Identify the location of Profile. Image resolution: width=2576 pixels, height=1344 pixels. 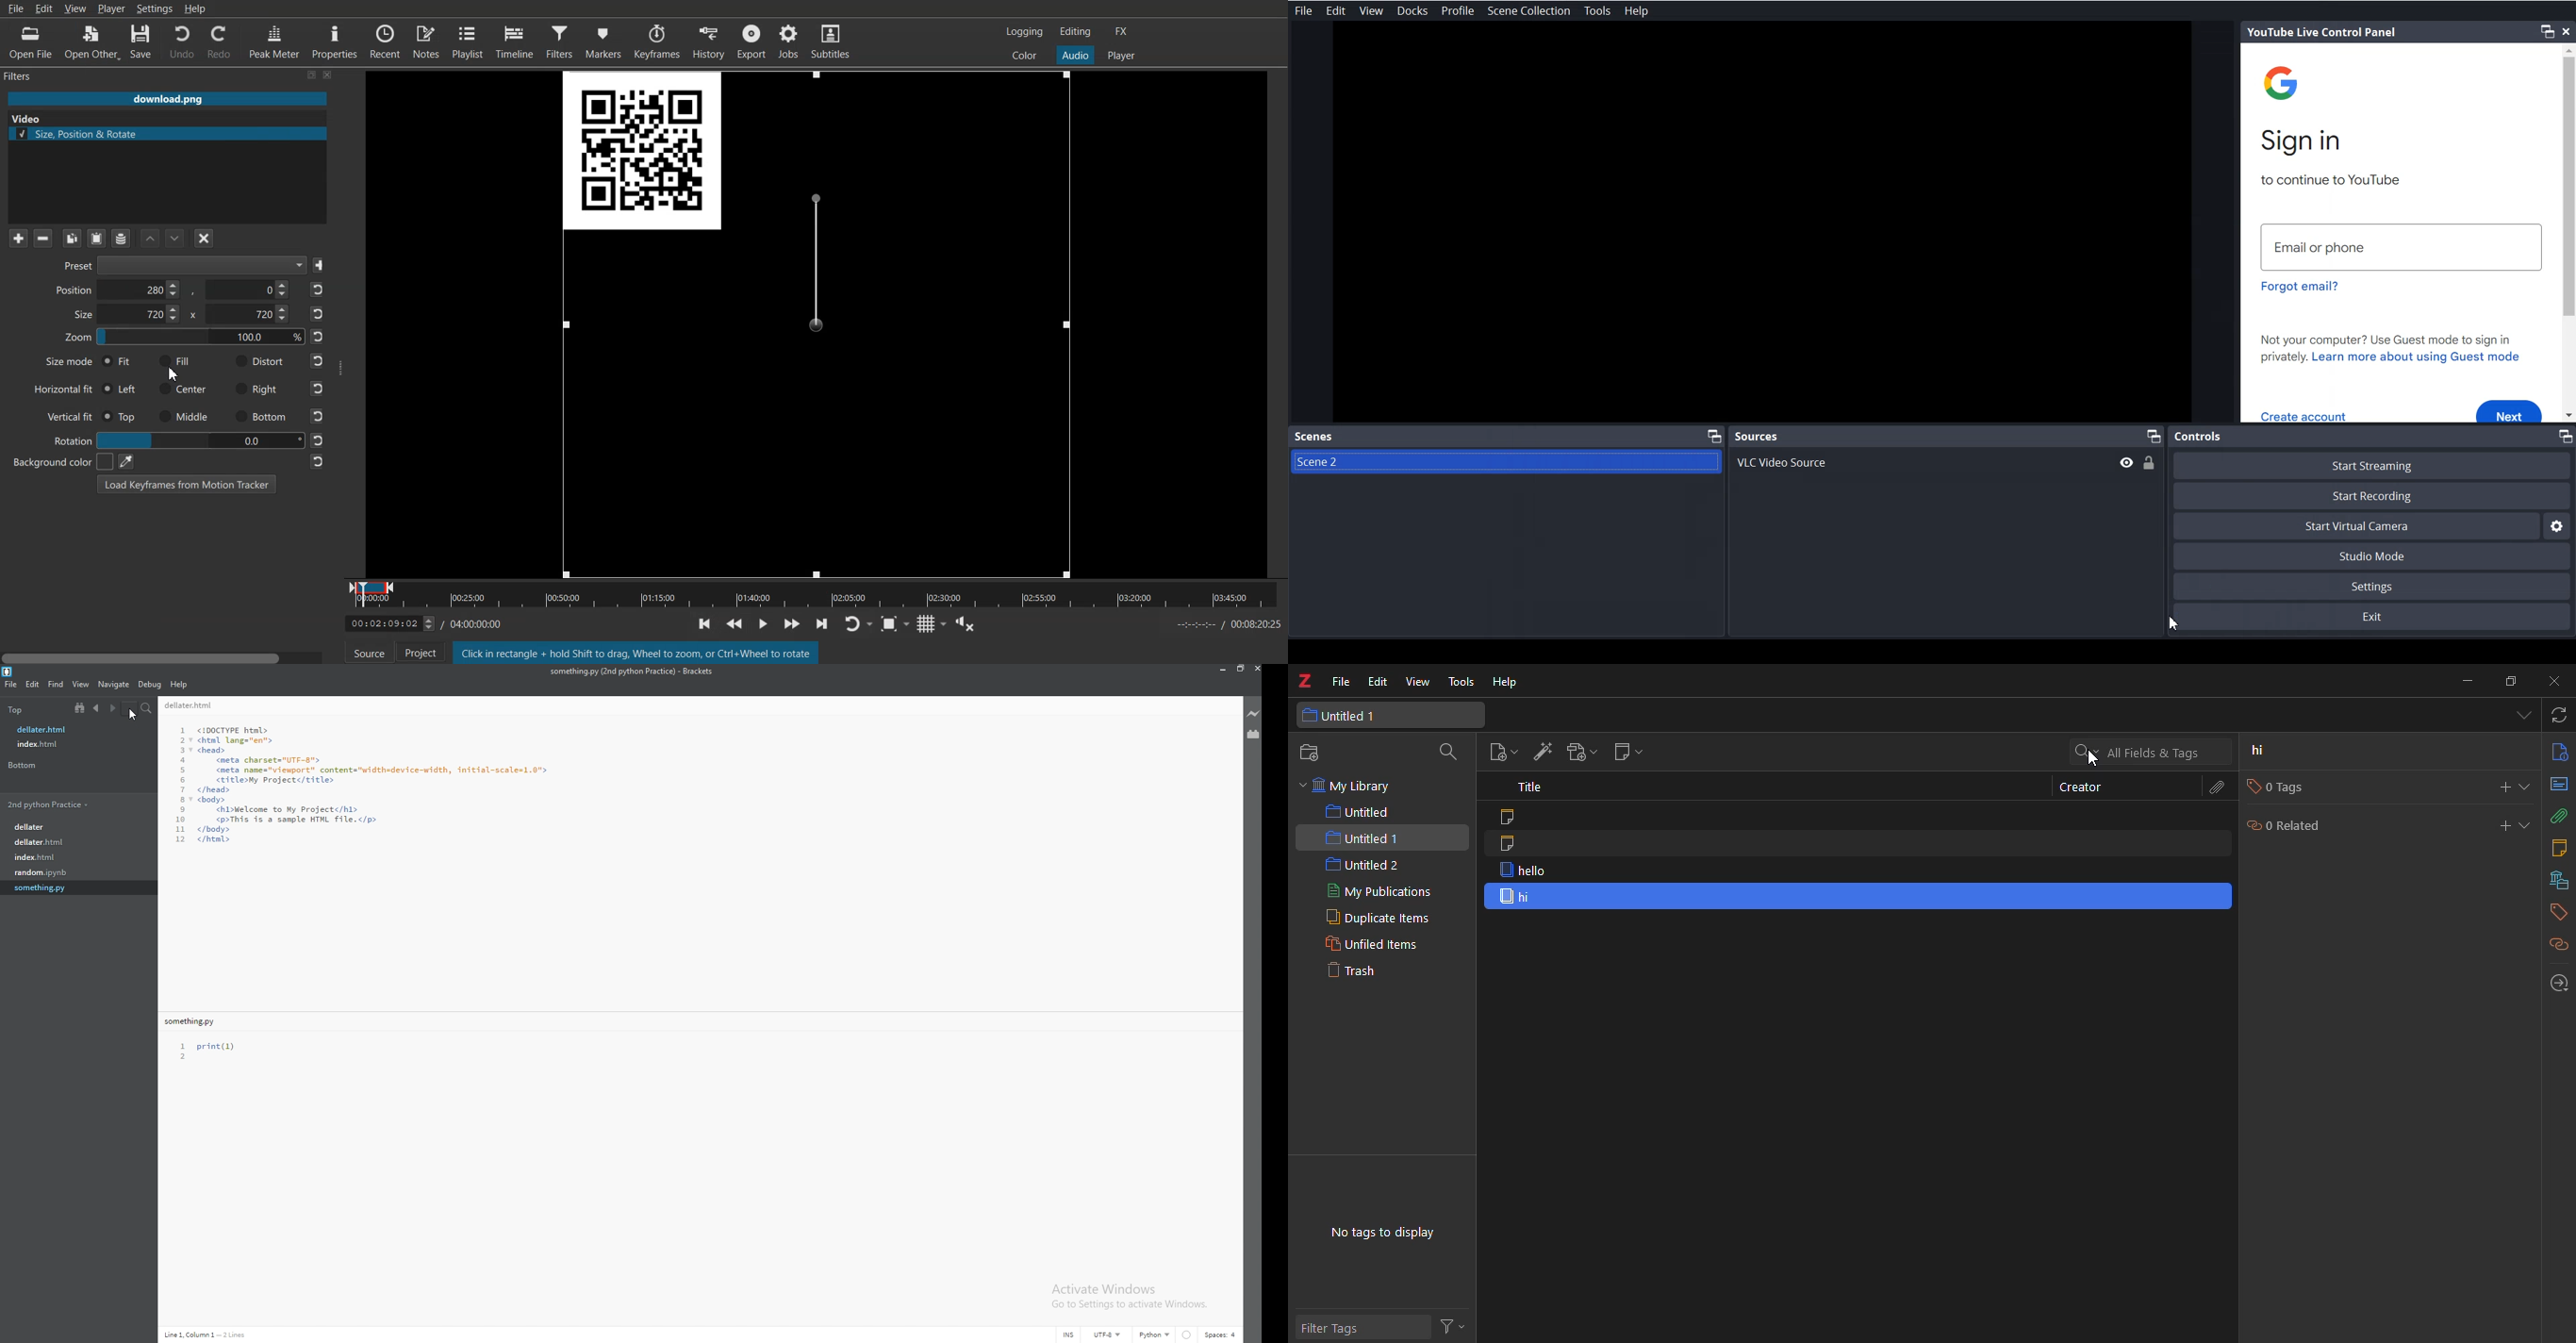
(1458, 11).